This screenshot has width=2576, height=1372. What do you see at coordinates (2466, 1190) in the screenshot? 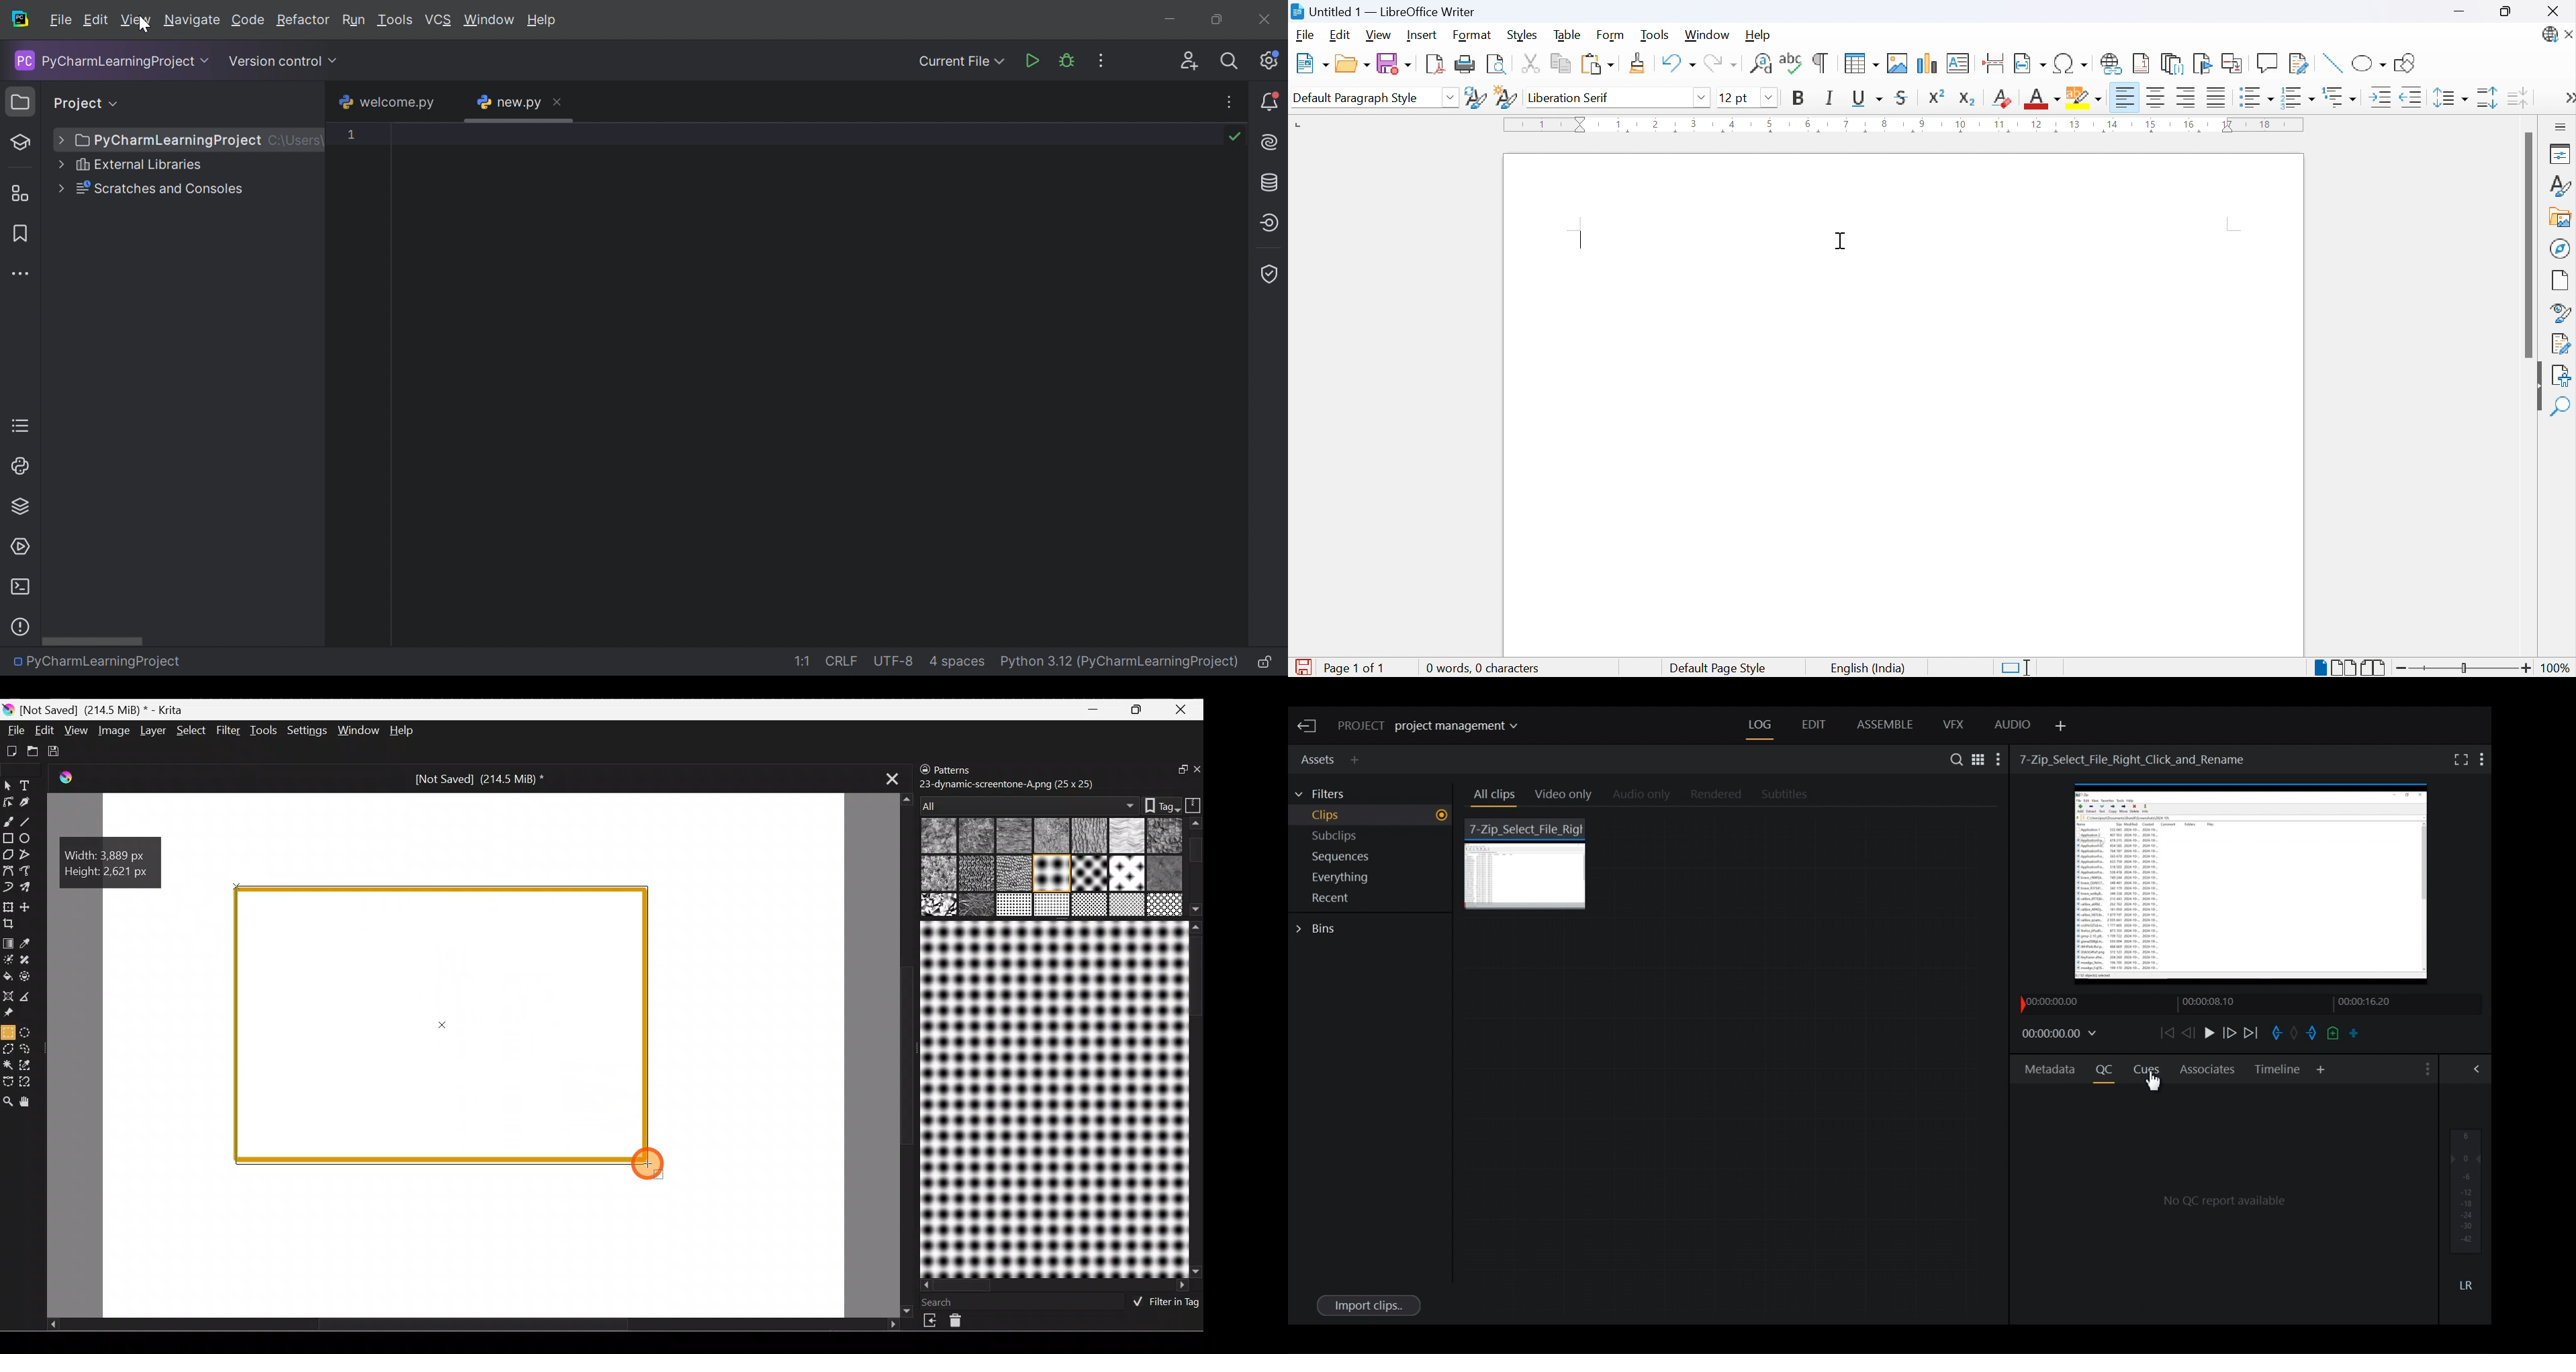
I see `Audio output levels` at bounding box center [2466, 1190].